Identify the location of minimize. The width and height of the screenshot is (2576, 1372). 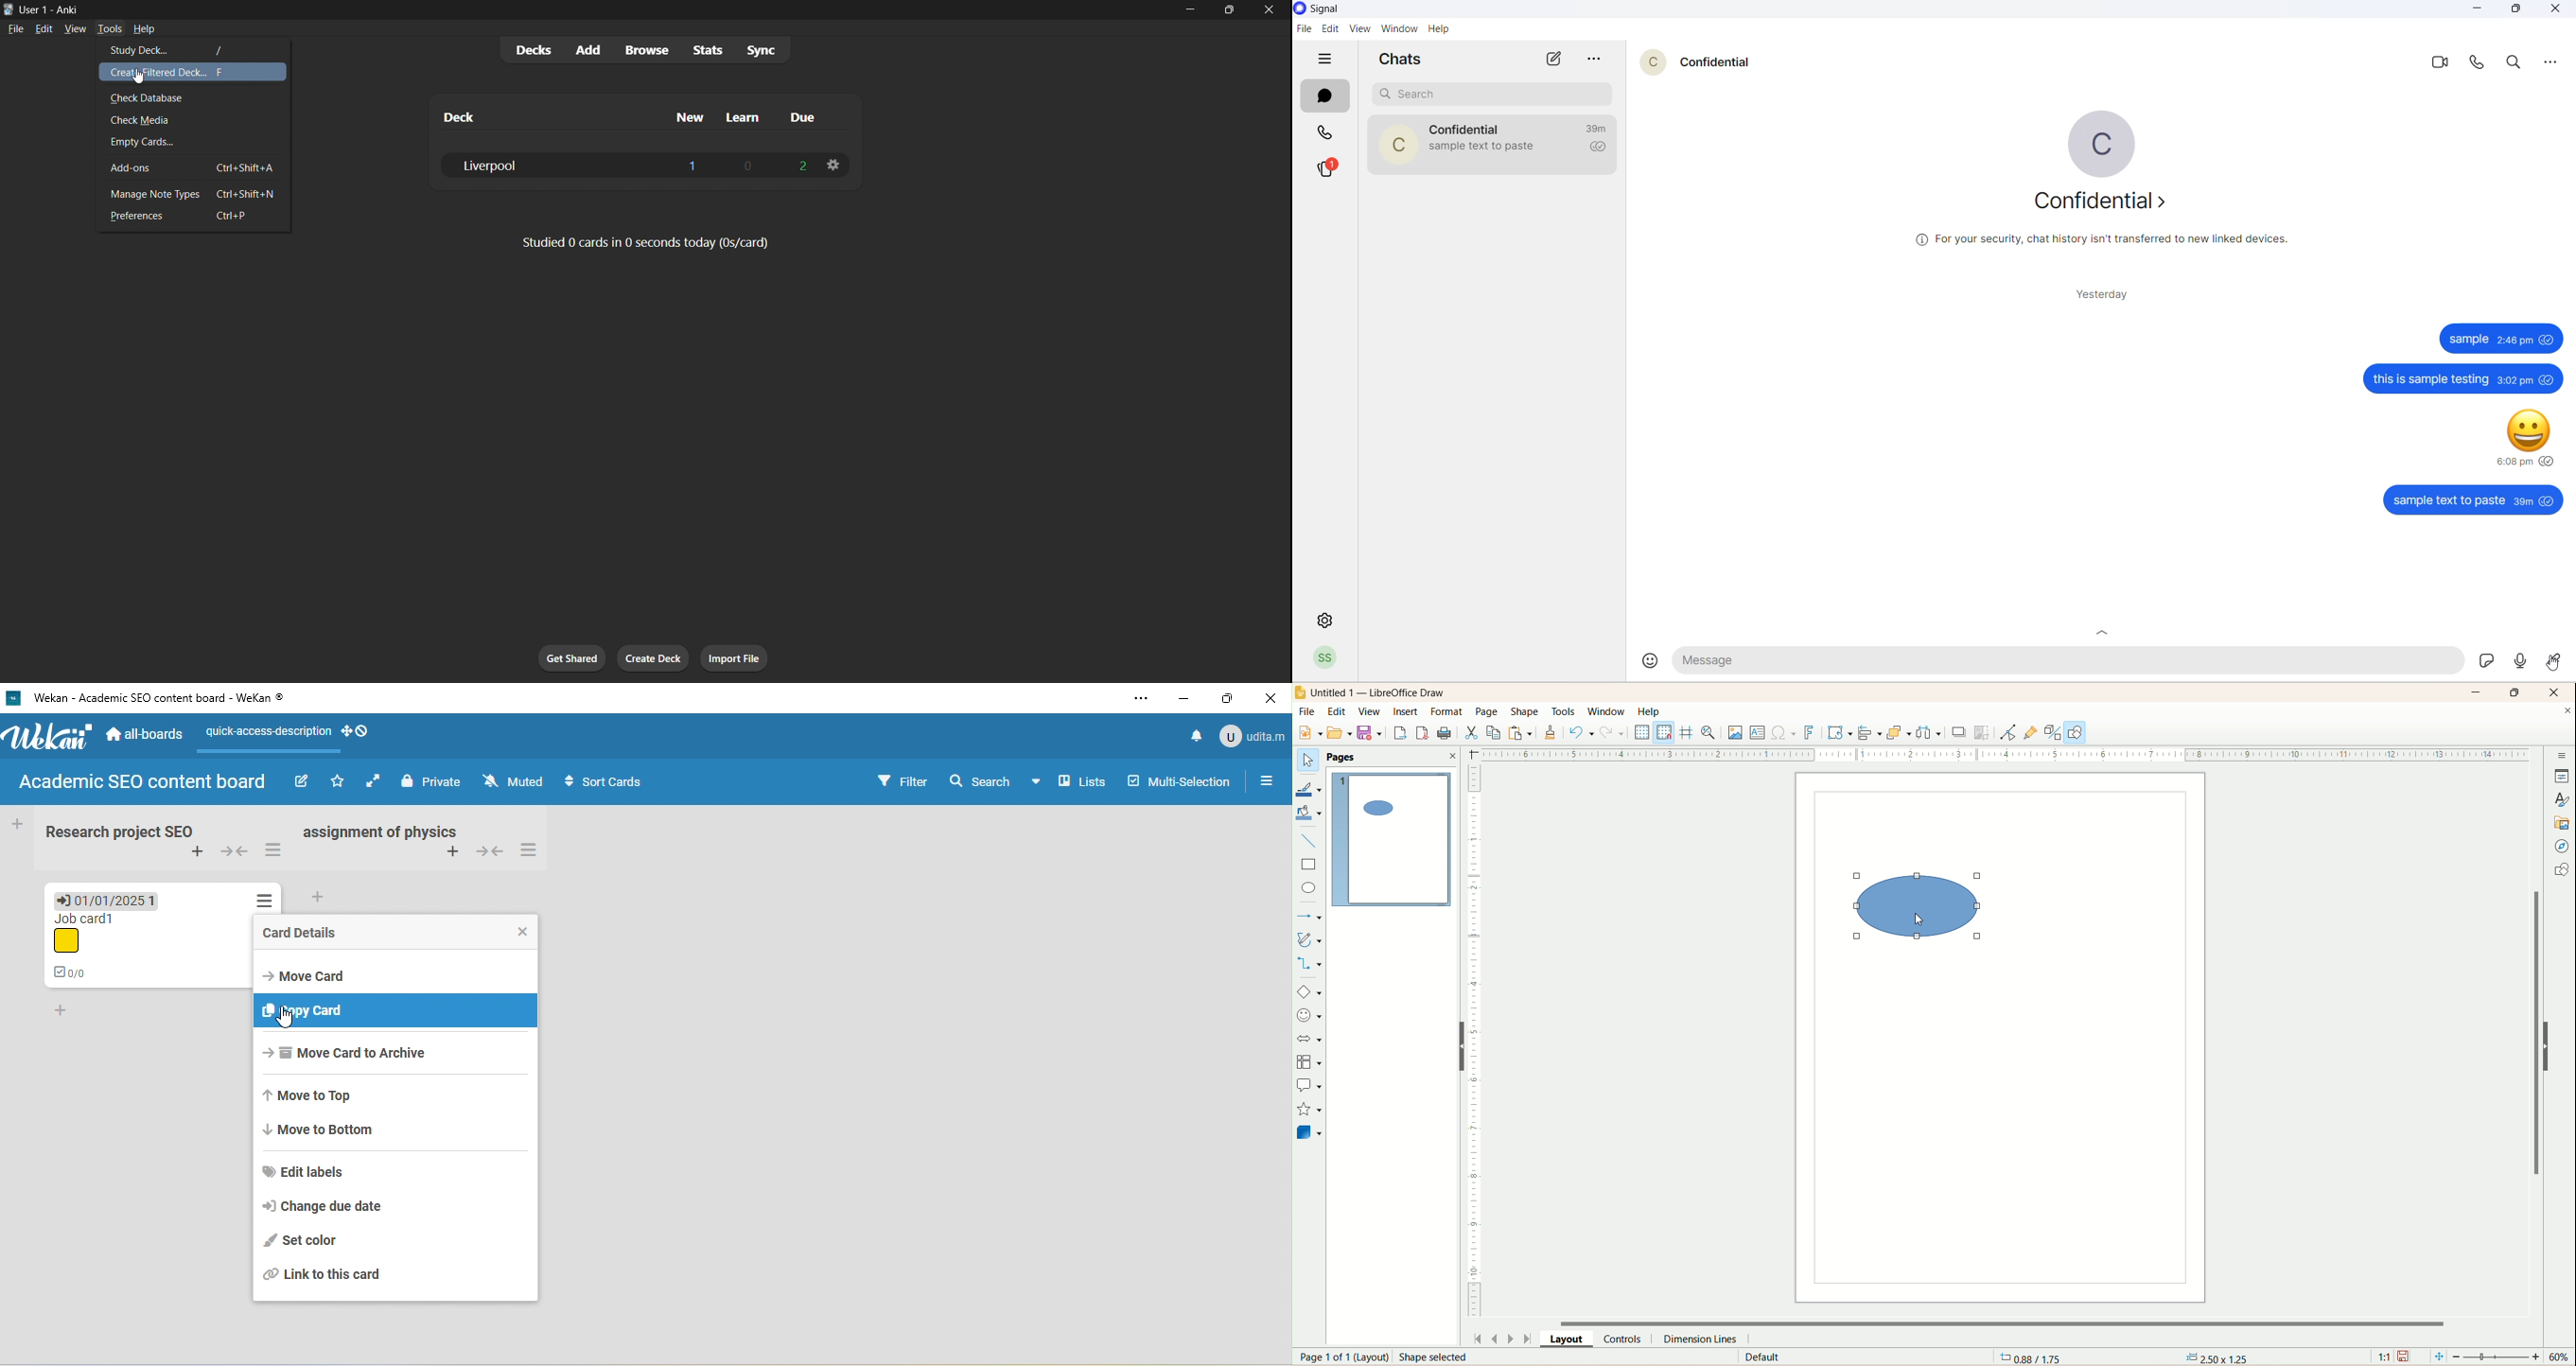
(2479, 10).